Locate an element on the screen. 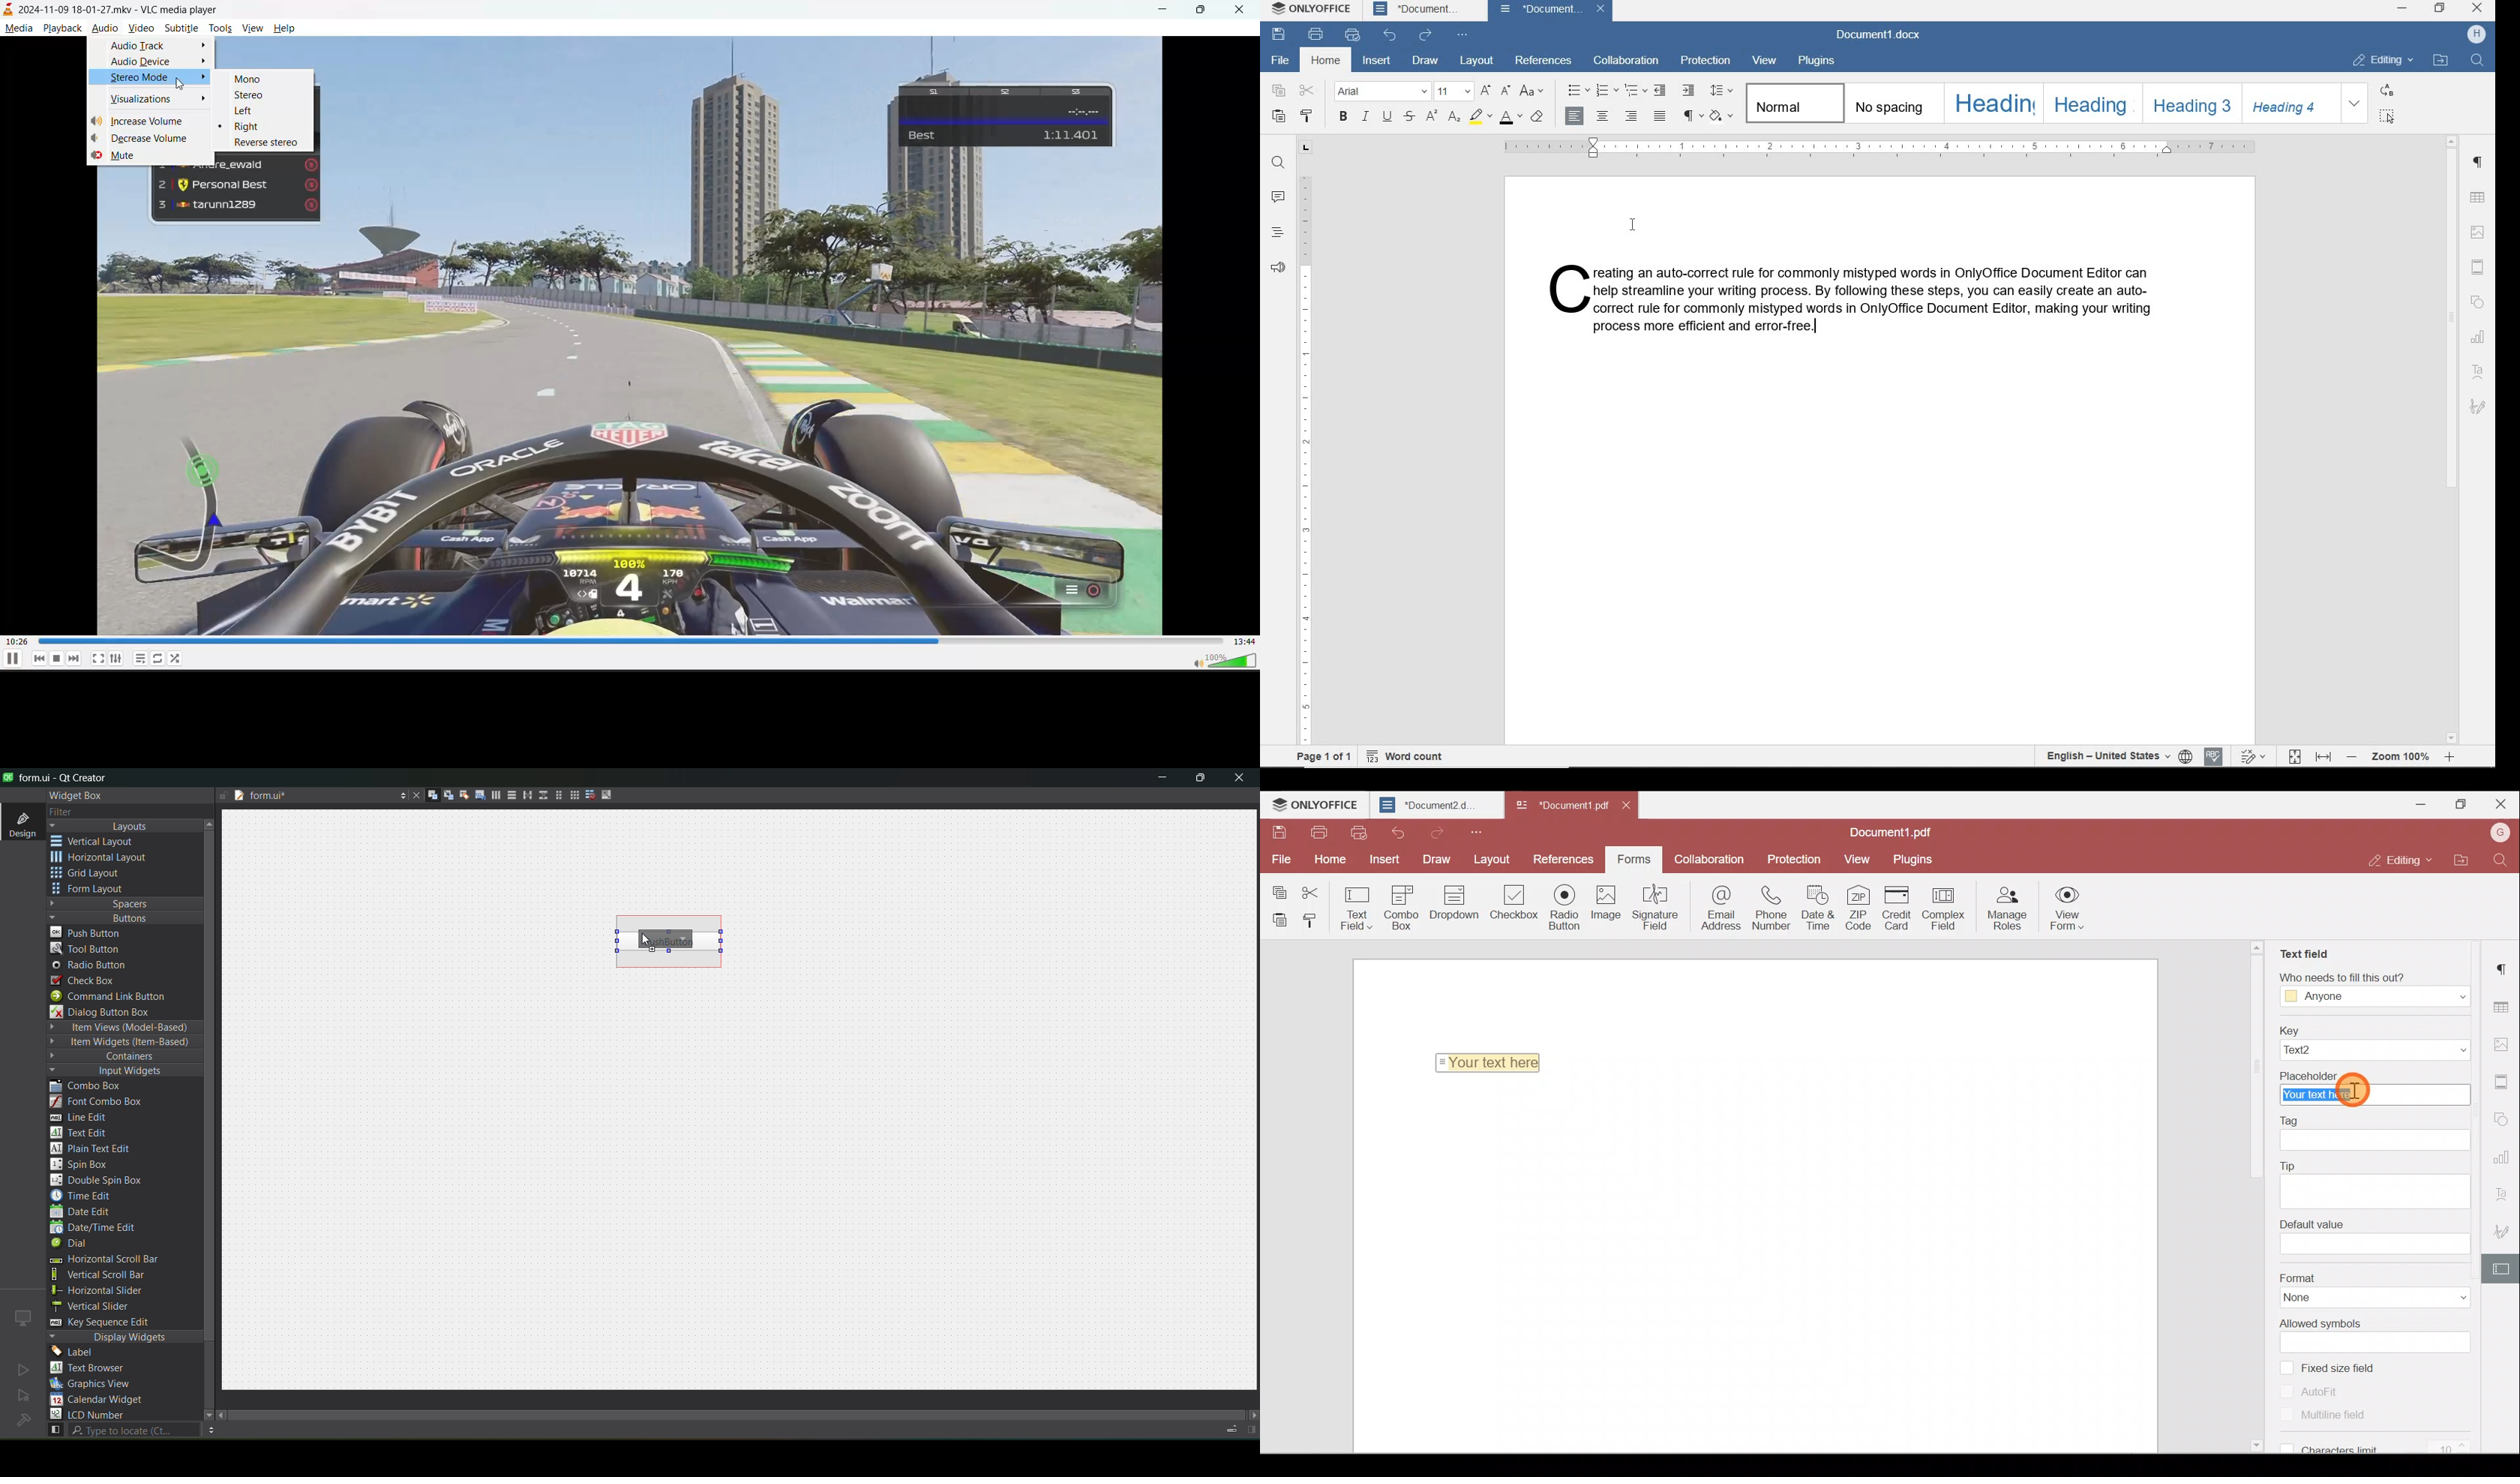 This screenshot has height=1484, width=2520. stereo mode is located at coordinates (161, 78).